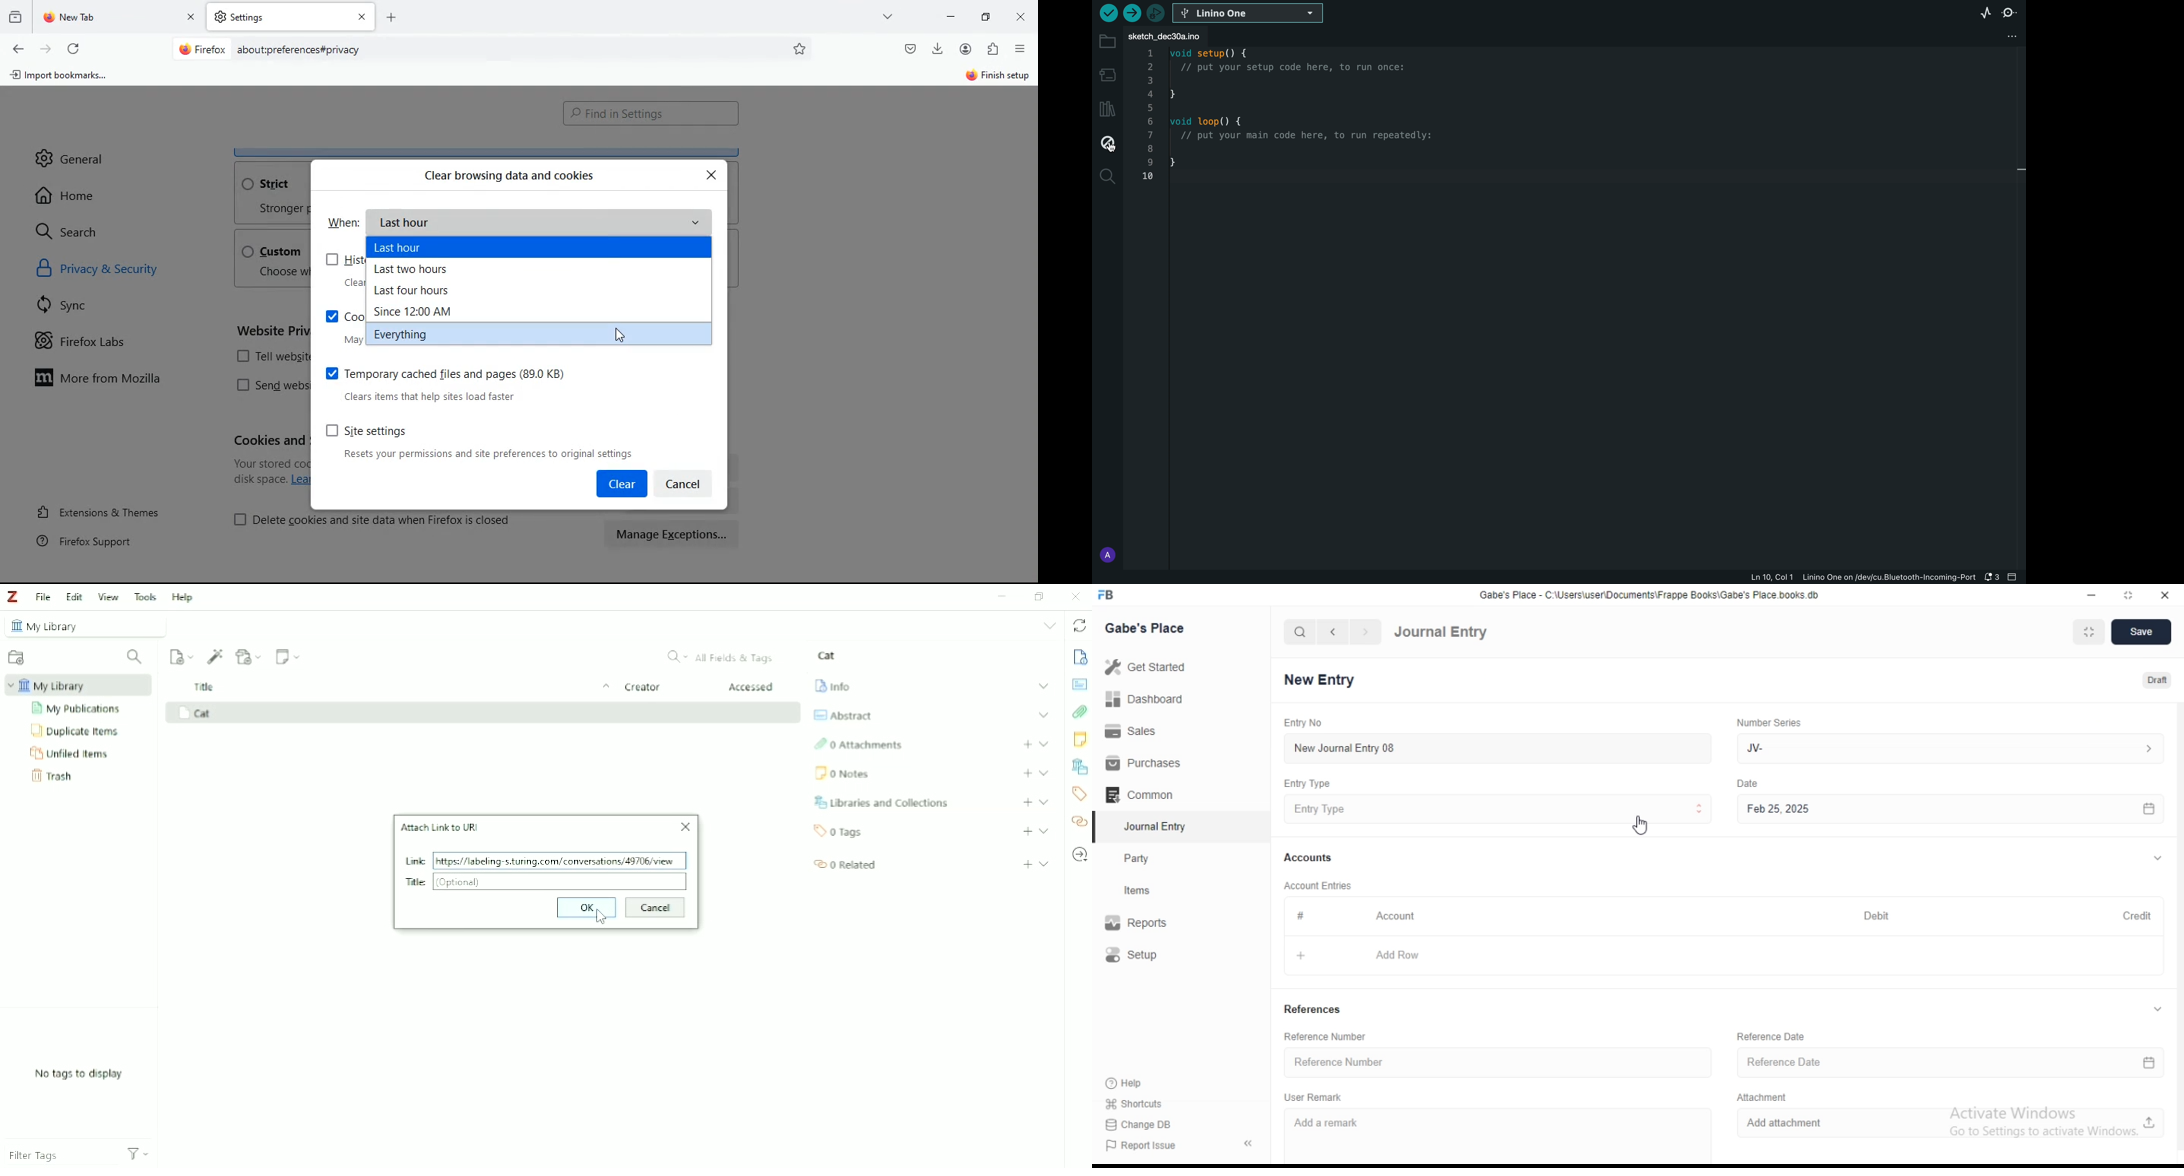 The width and height of the screenshot is (2184, 1176). I want to click on clear browsing data and cookies, so click(509, 175).